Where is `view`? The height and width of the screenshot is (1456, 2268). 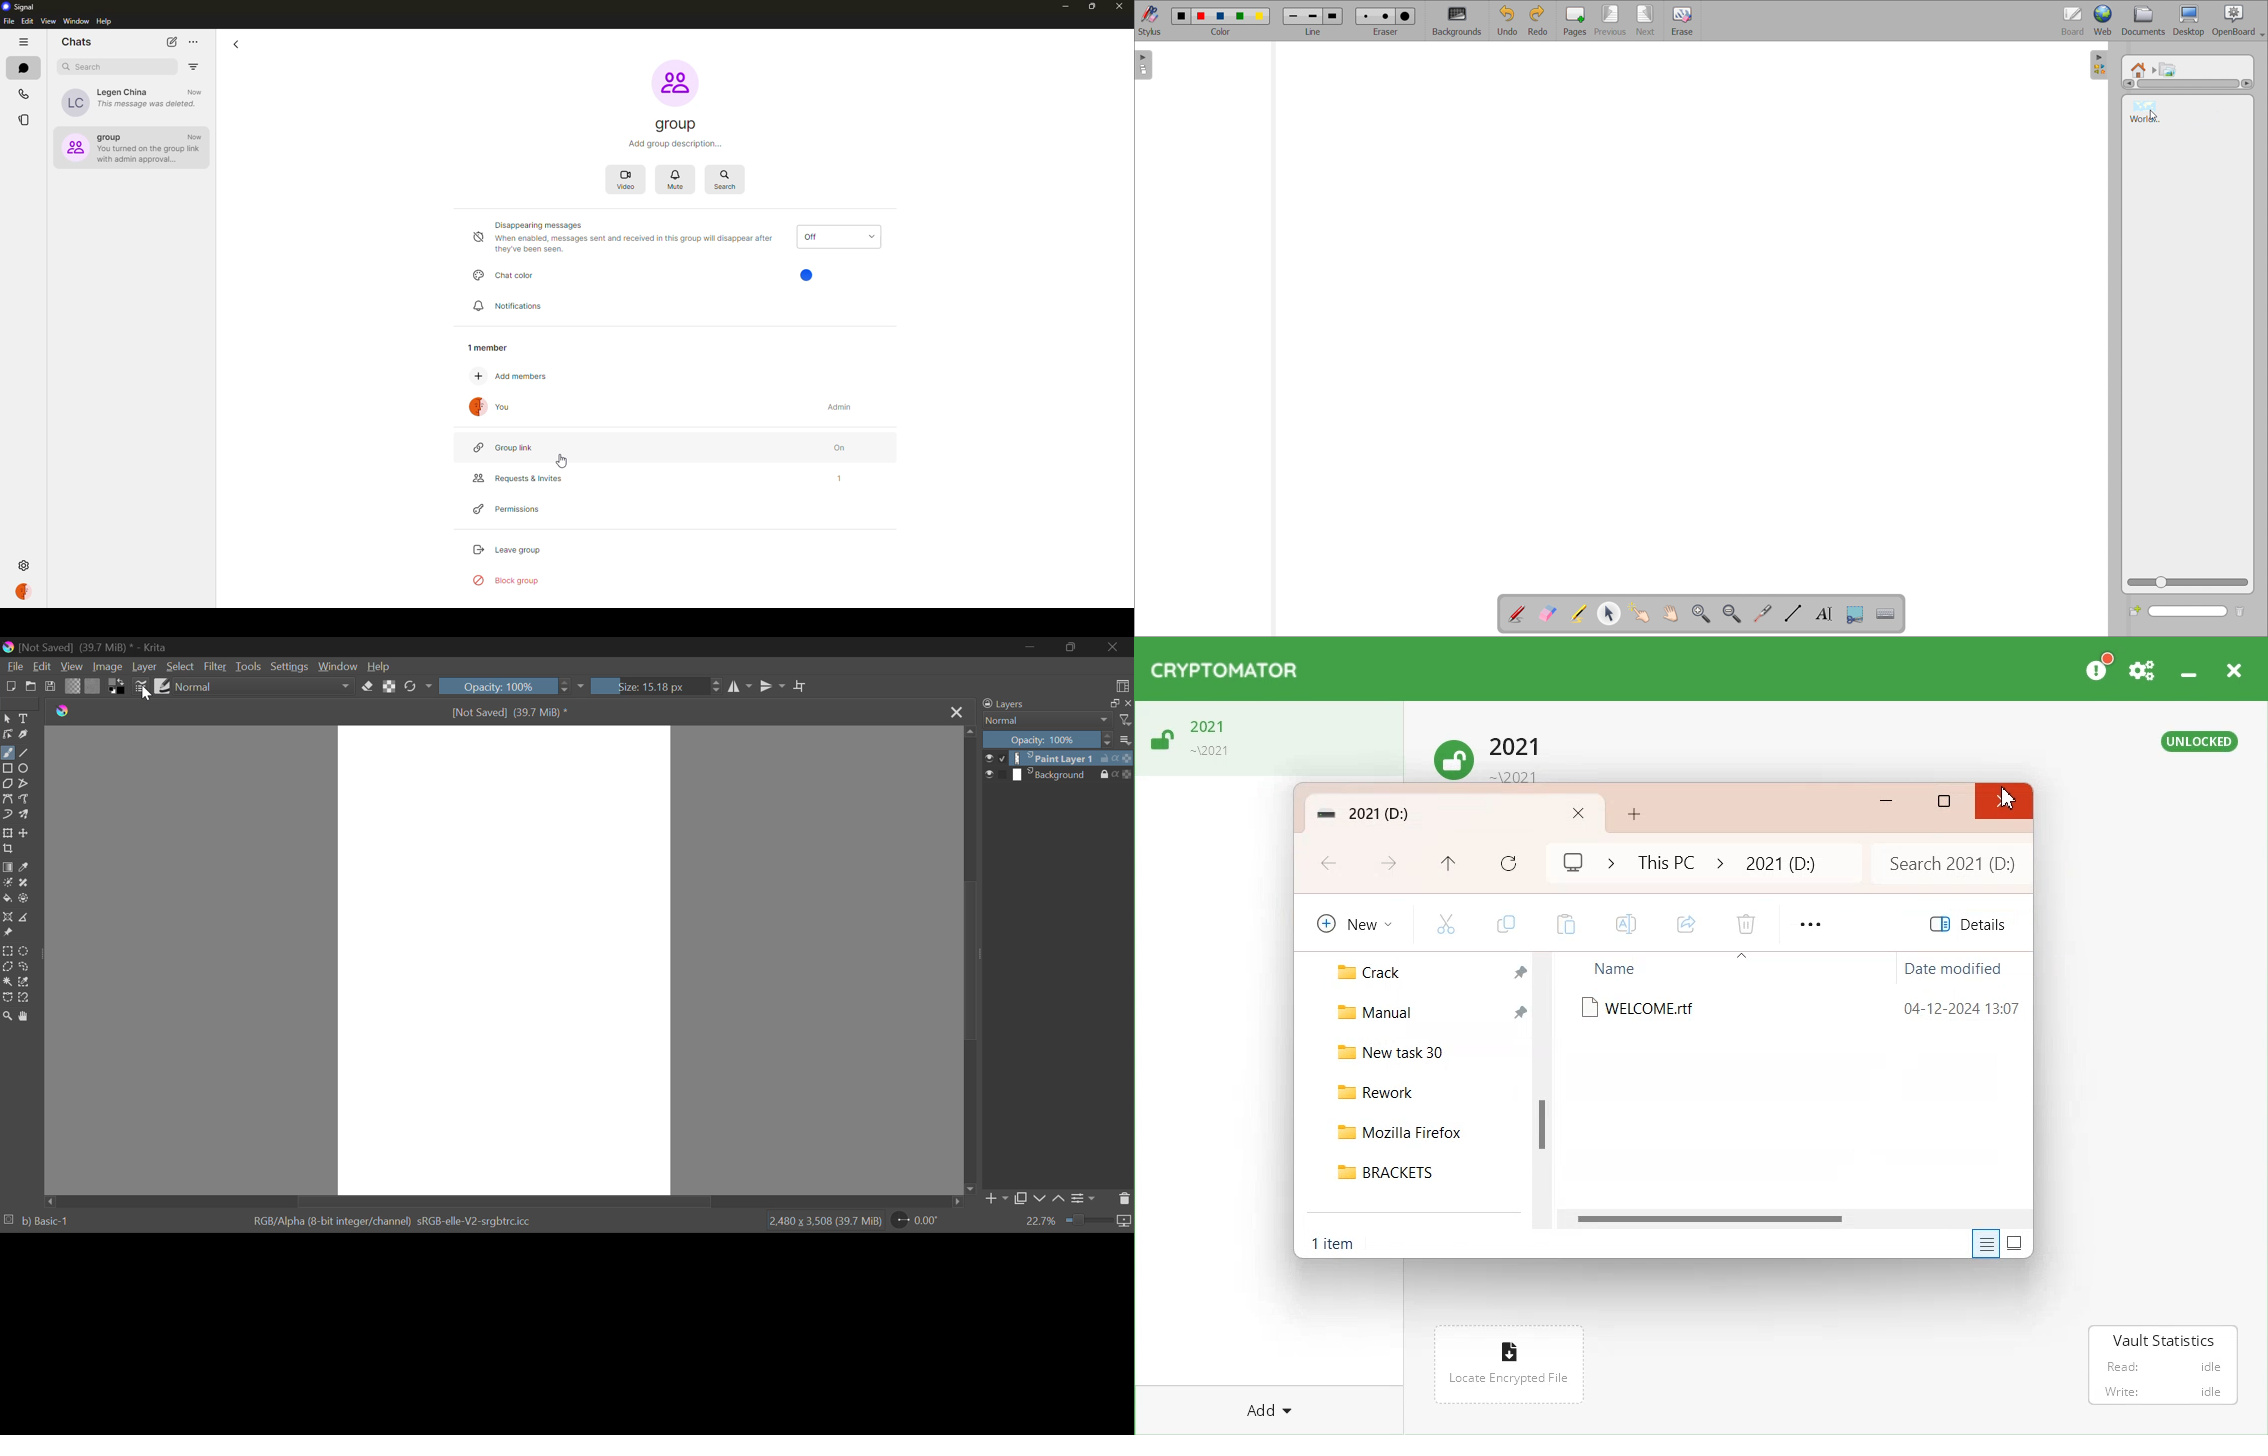 view is located at coordinates (48, 22).